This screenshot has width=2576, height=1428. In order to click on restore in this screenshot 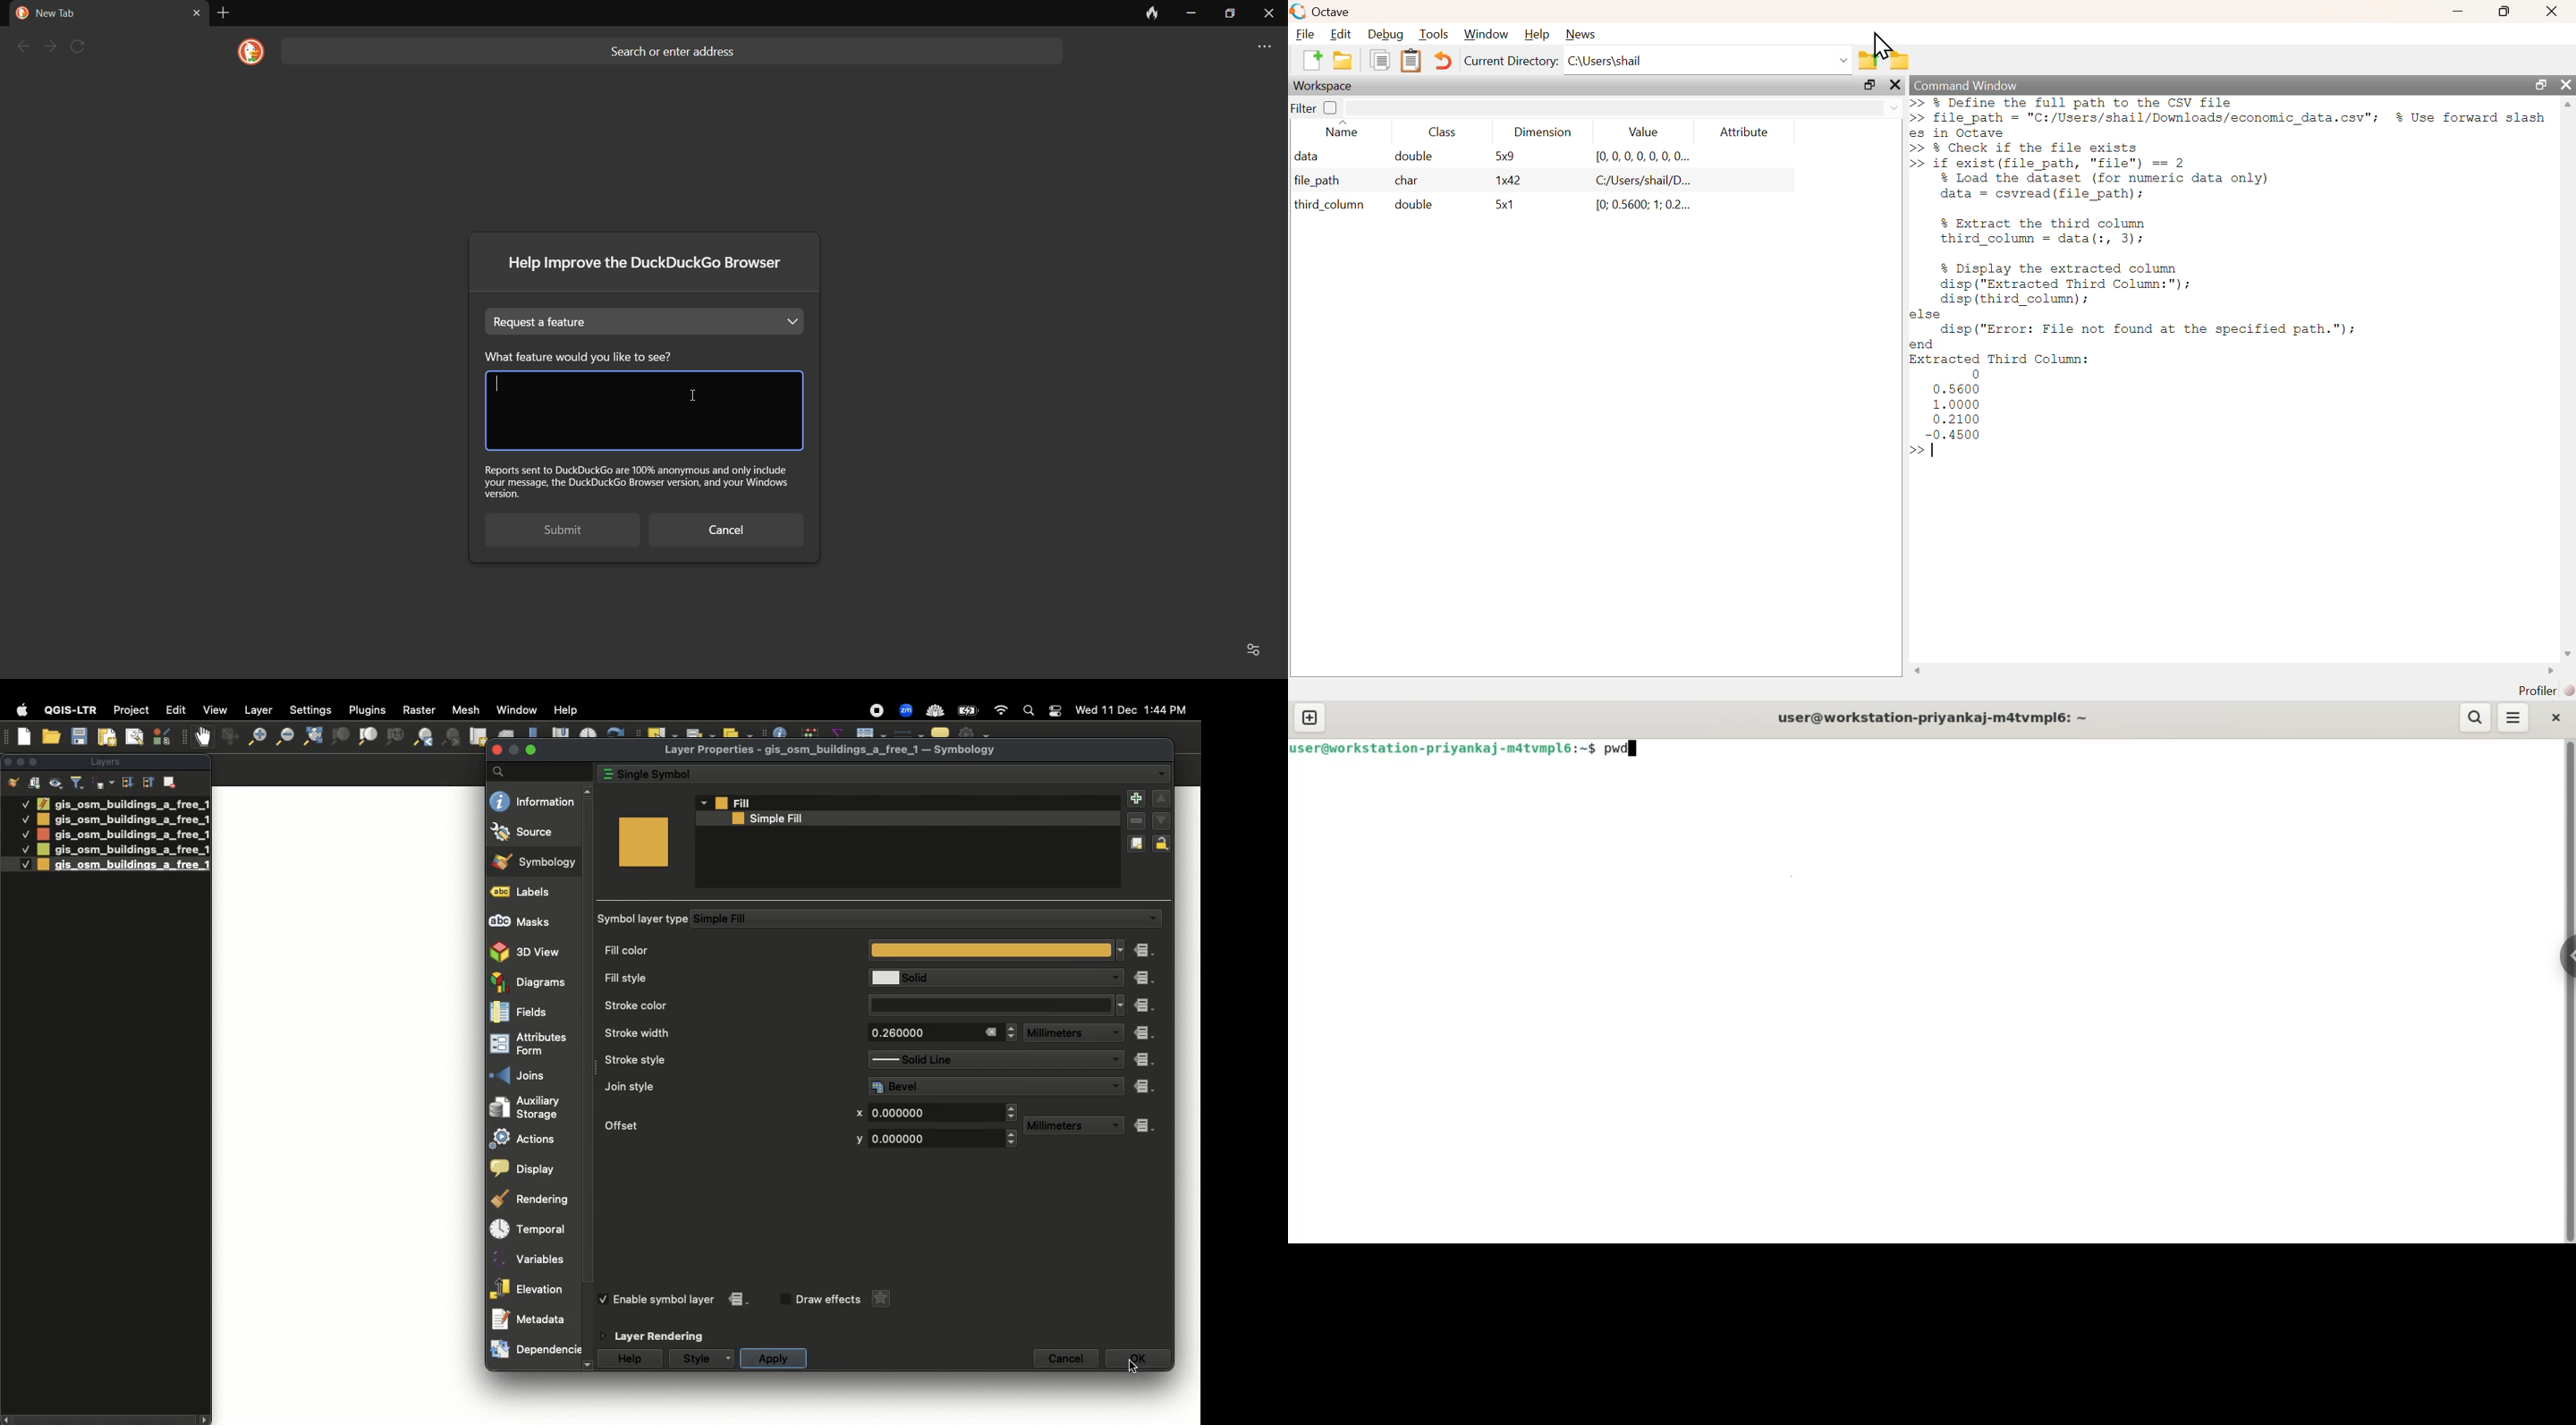, I will do `click(1870, 85)`.